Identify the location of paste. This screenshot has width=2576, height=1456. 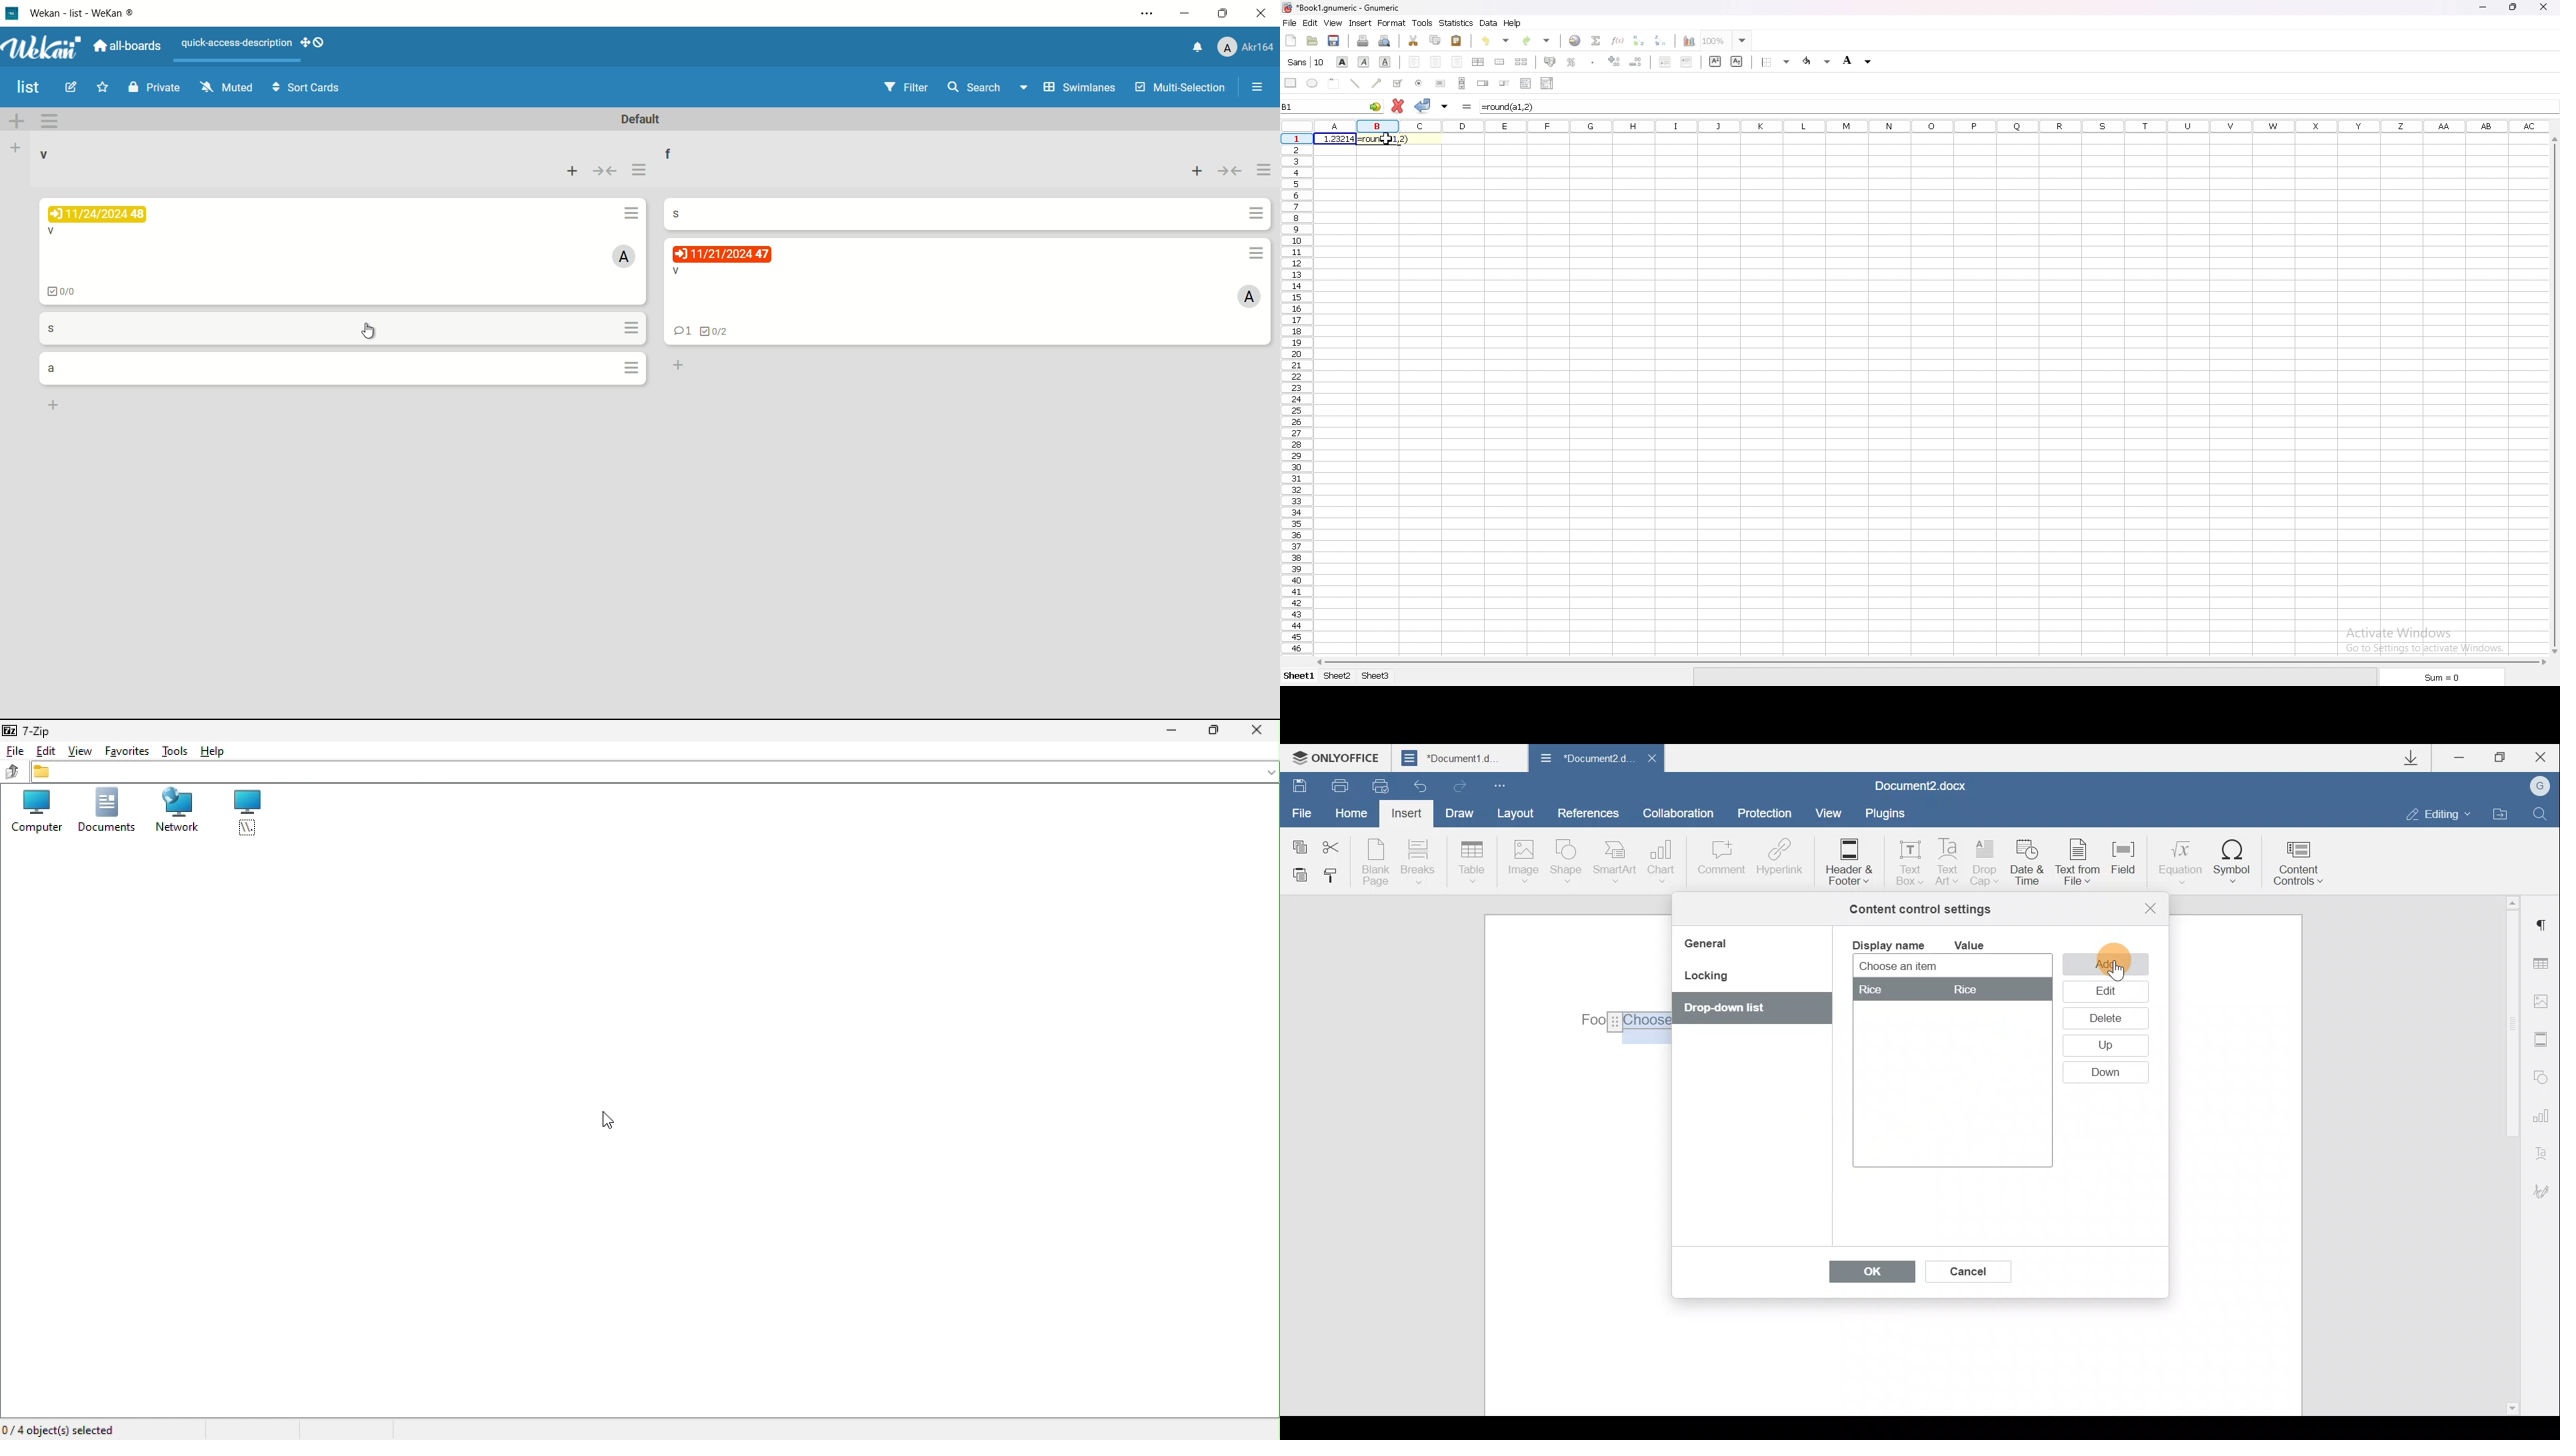
(1457, 41).